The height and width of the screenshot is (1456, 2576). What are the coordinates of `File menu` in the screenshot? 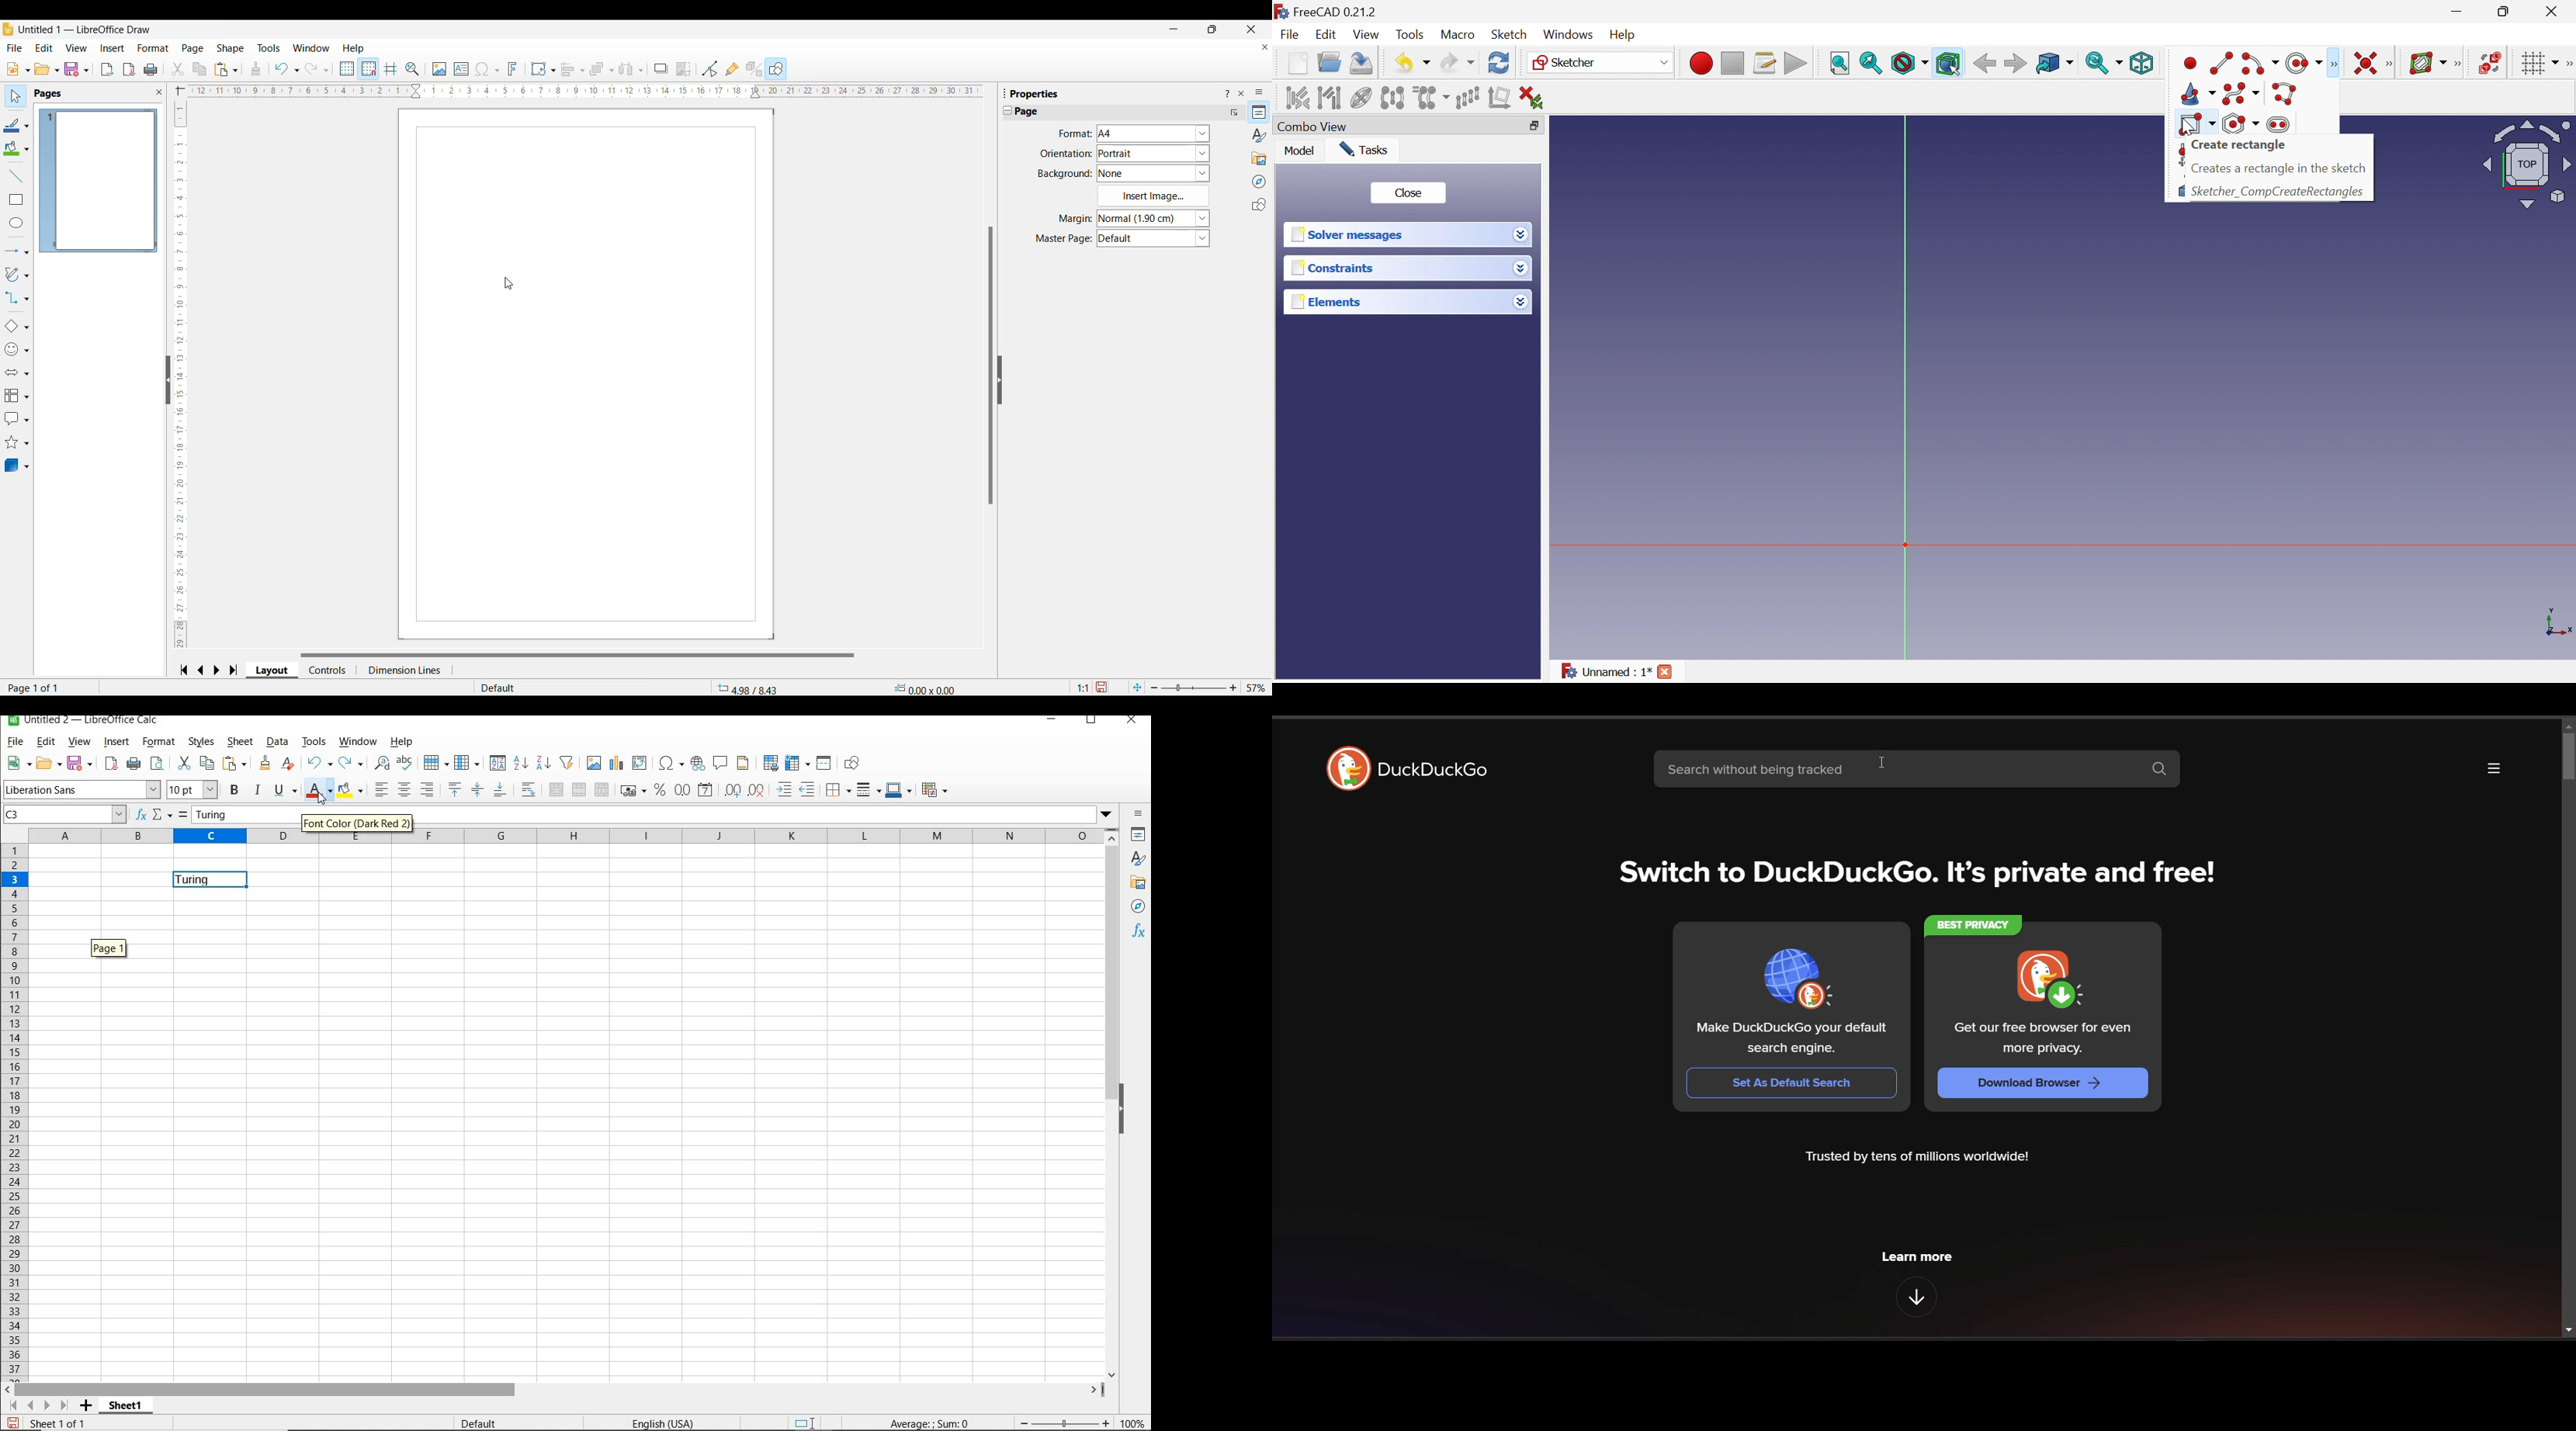 It's located at (14, 48).